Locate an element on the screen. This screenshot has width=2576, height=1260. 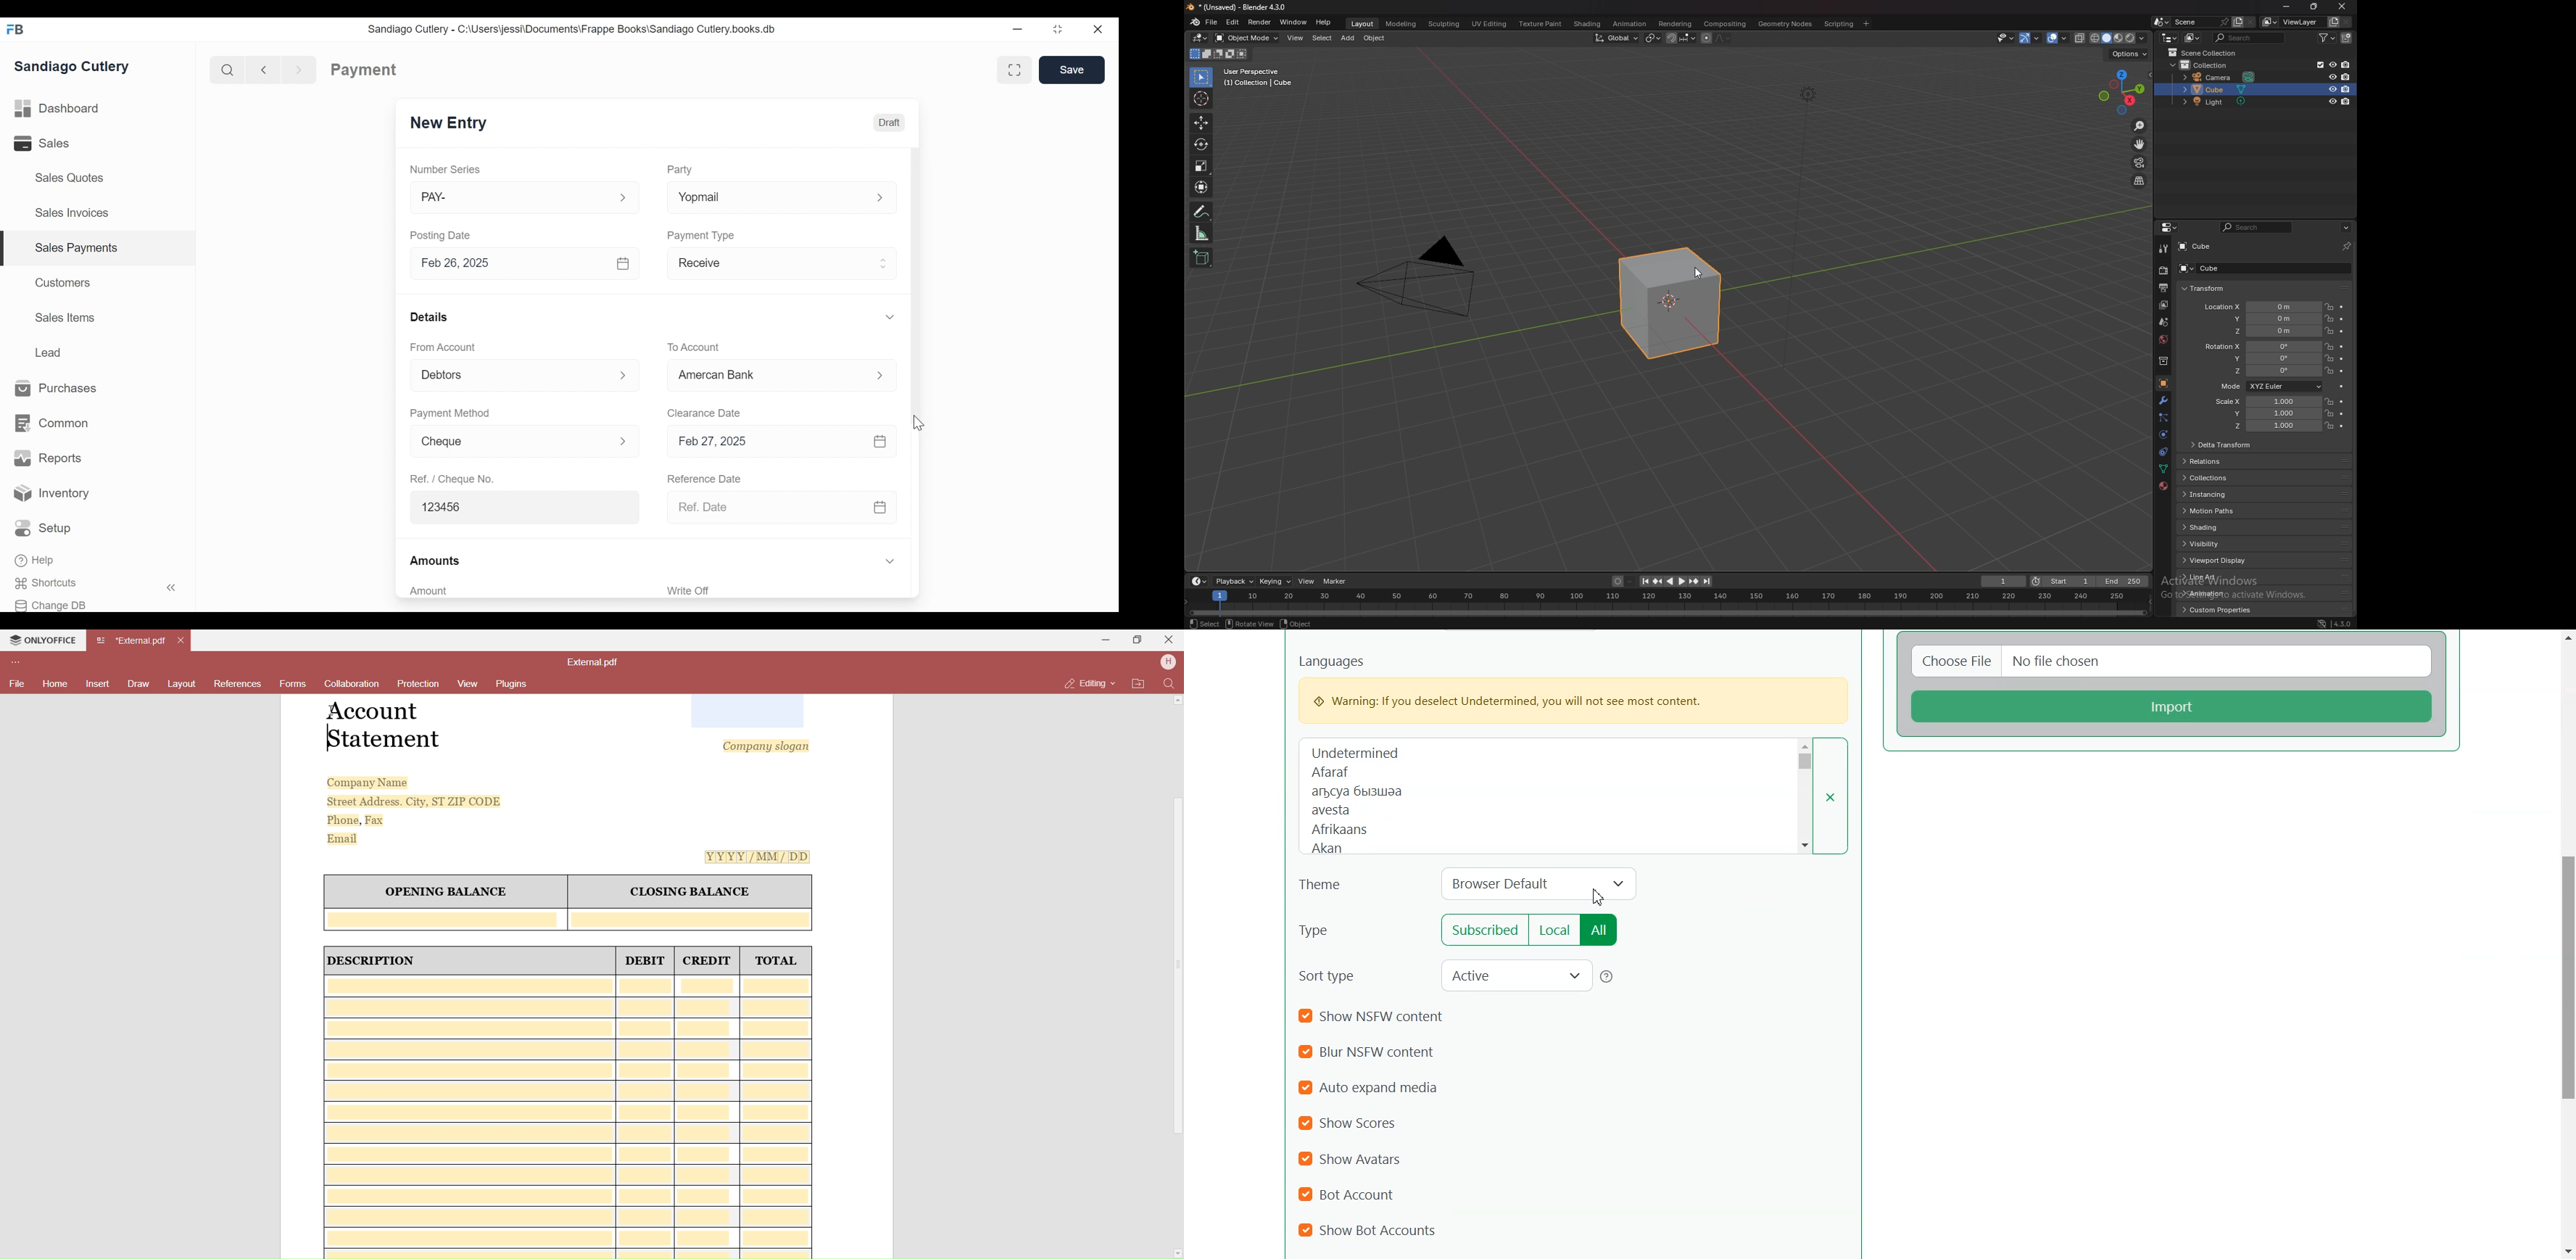
disable in render is located at coordinates (2346, 101).